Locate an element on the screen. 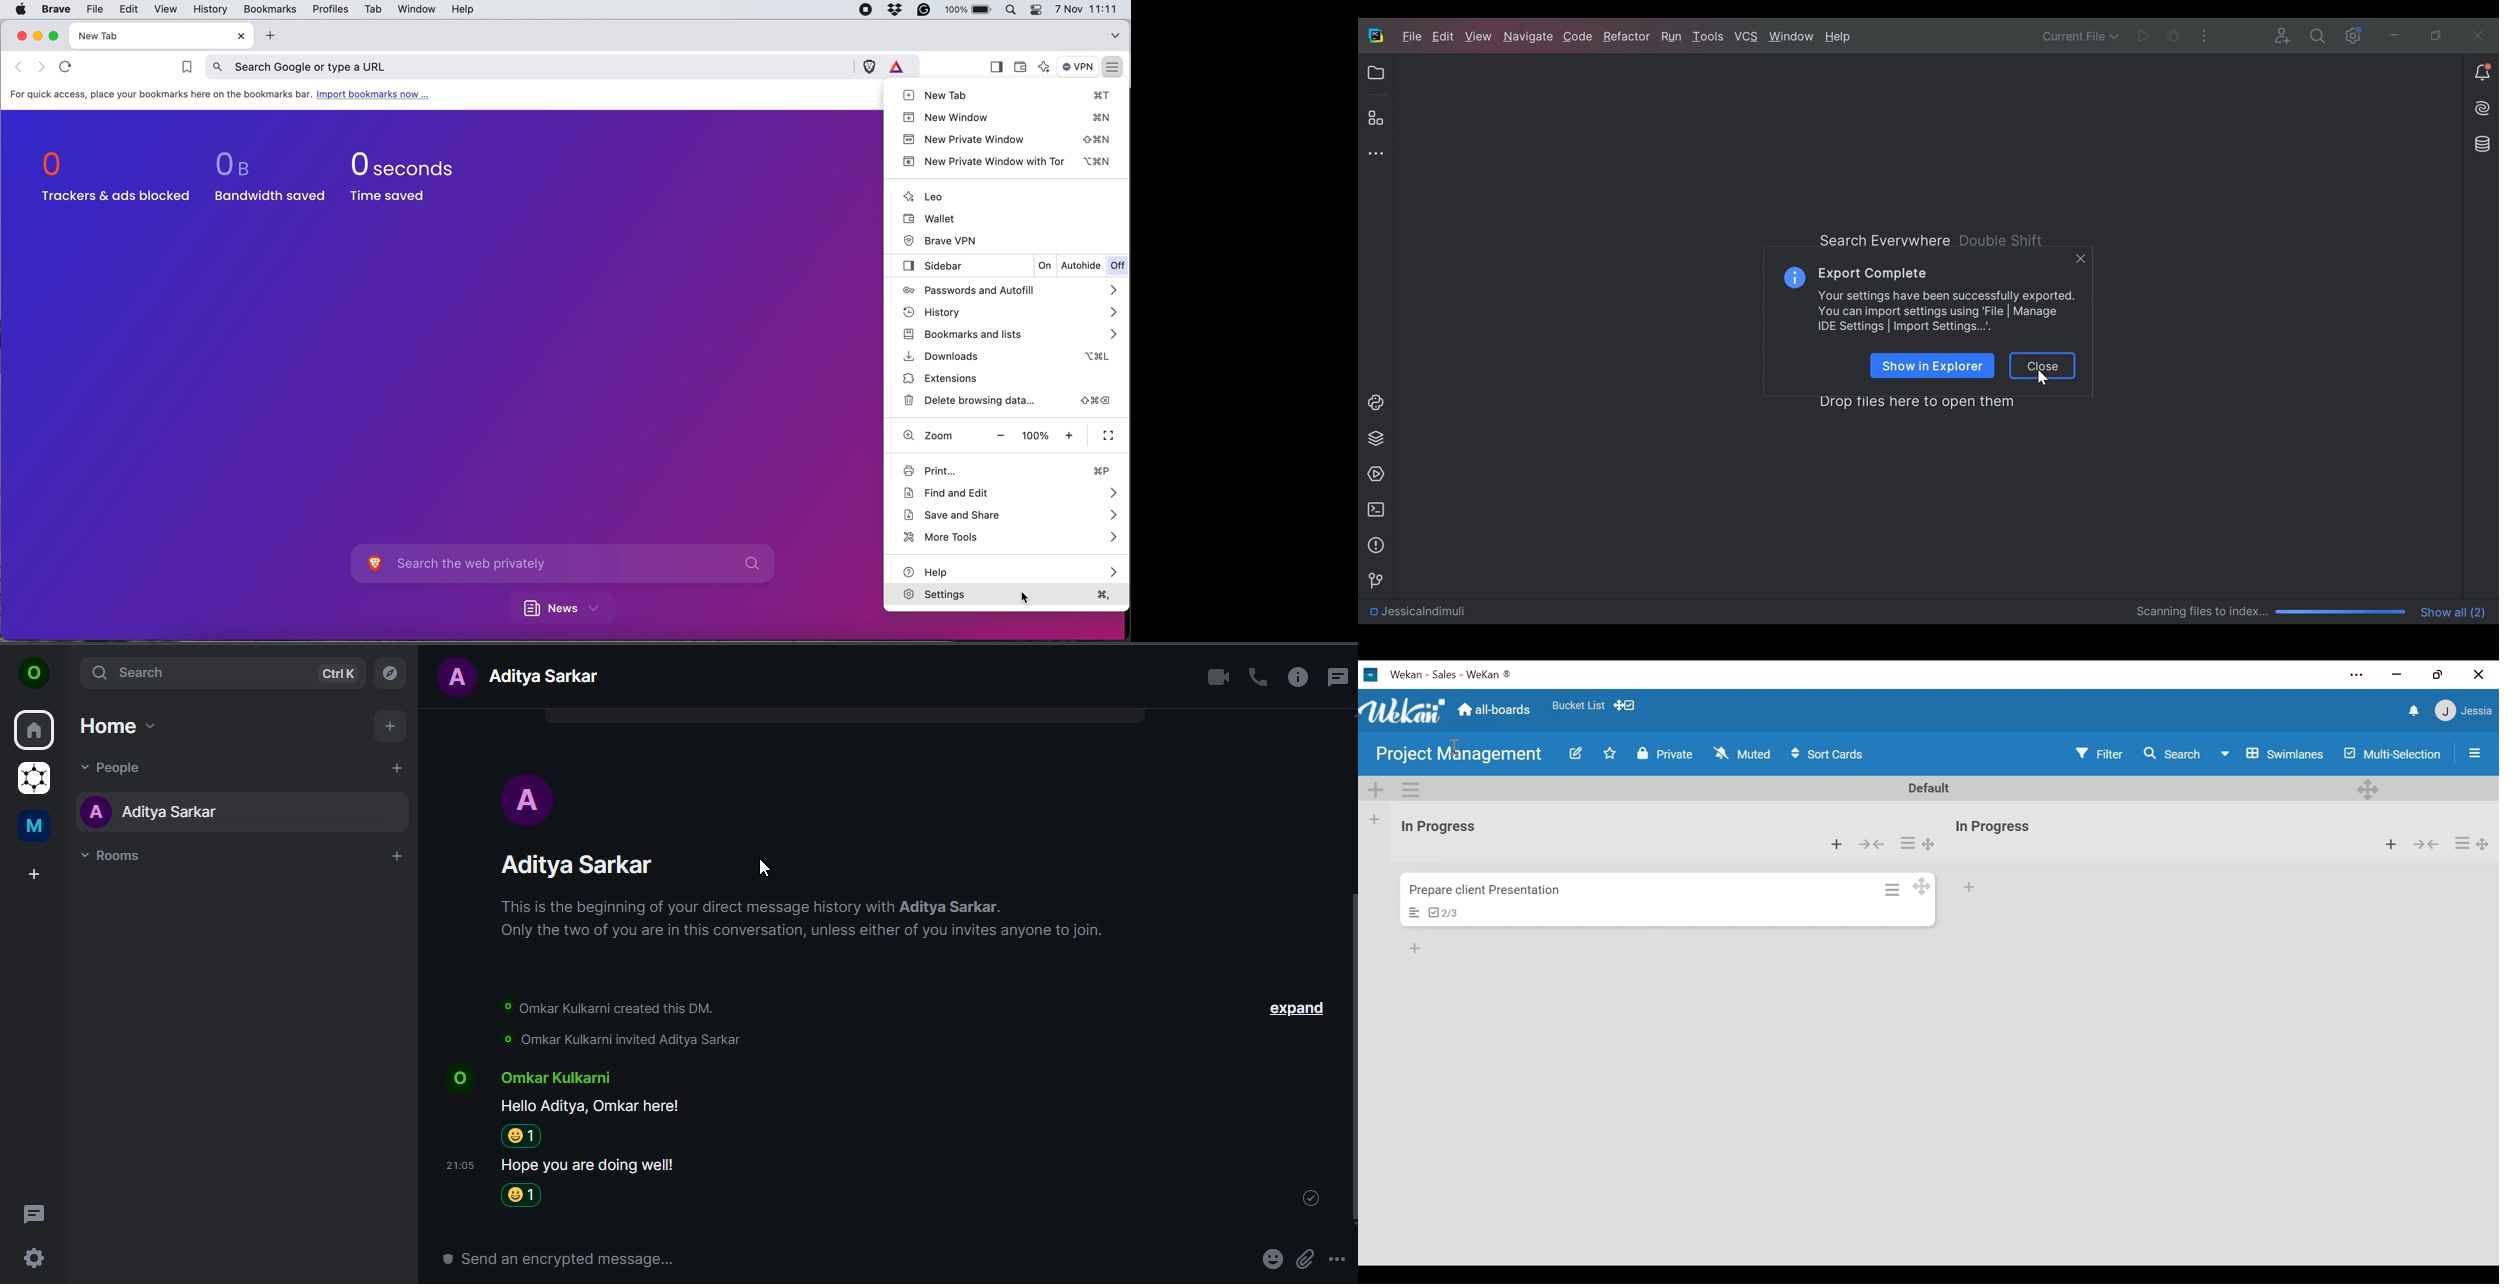 Image resolution: width=2520 pixels, height=1288 pixels. text is located at coordinates (524, 676).